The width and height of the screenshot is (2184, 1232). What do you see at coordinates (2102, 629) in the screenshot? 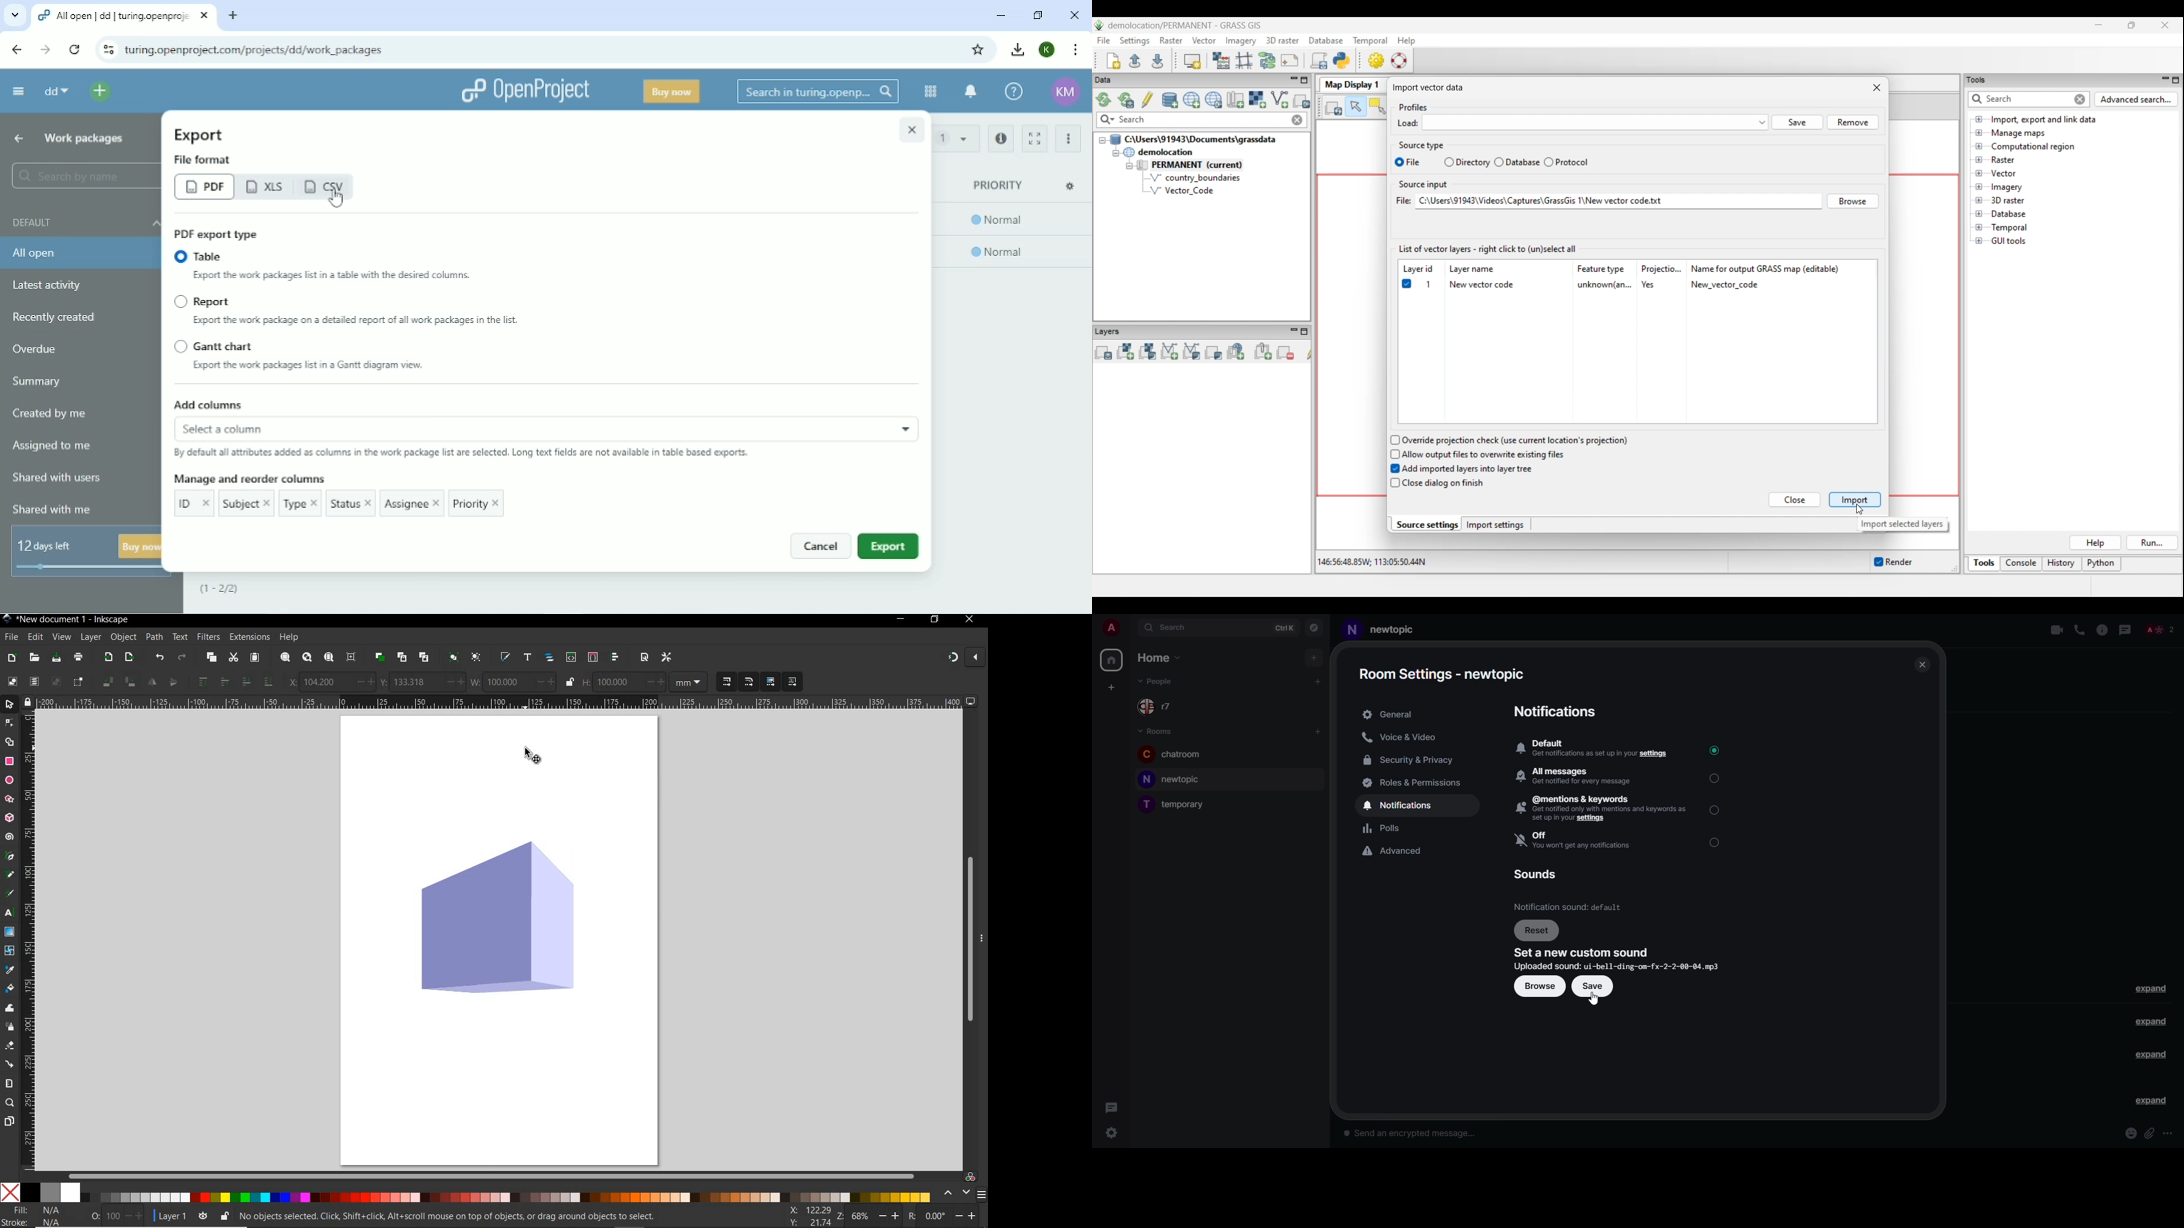
I see `info` at bounding box center [2102, 629].